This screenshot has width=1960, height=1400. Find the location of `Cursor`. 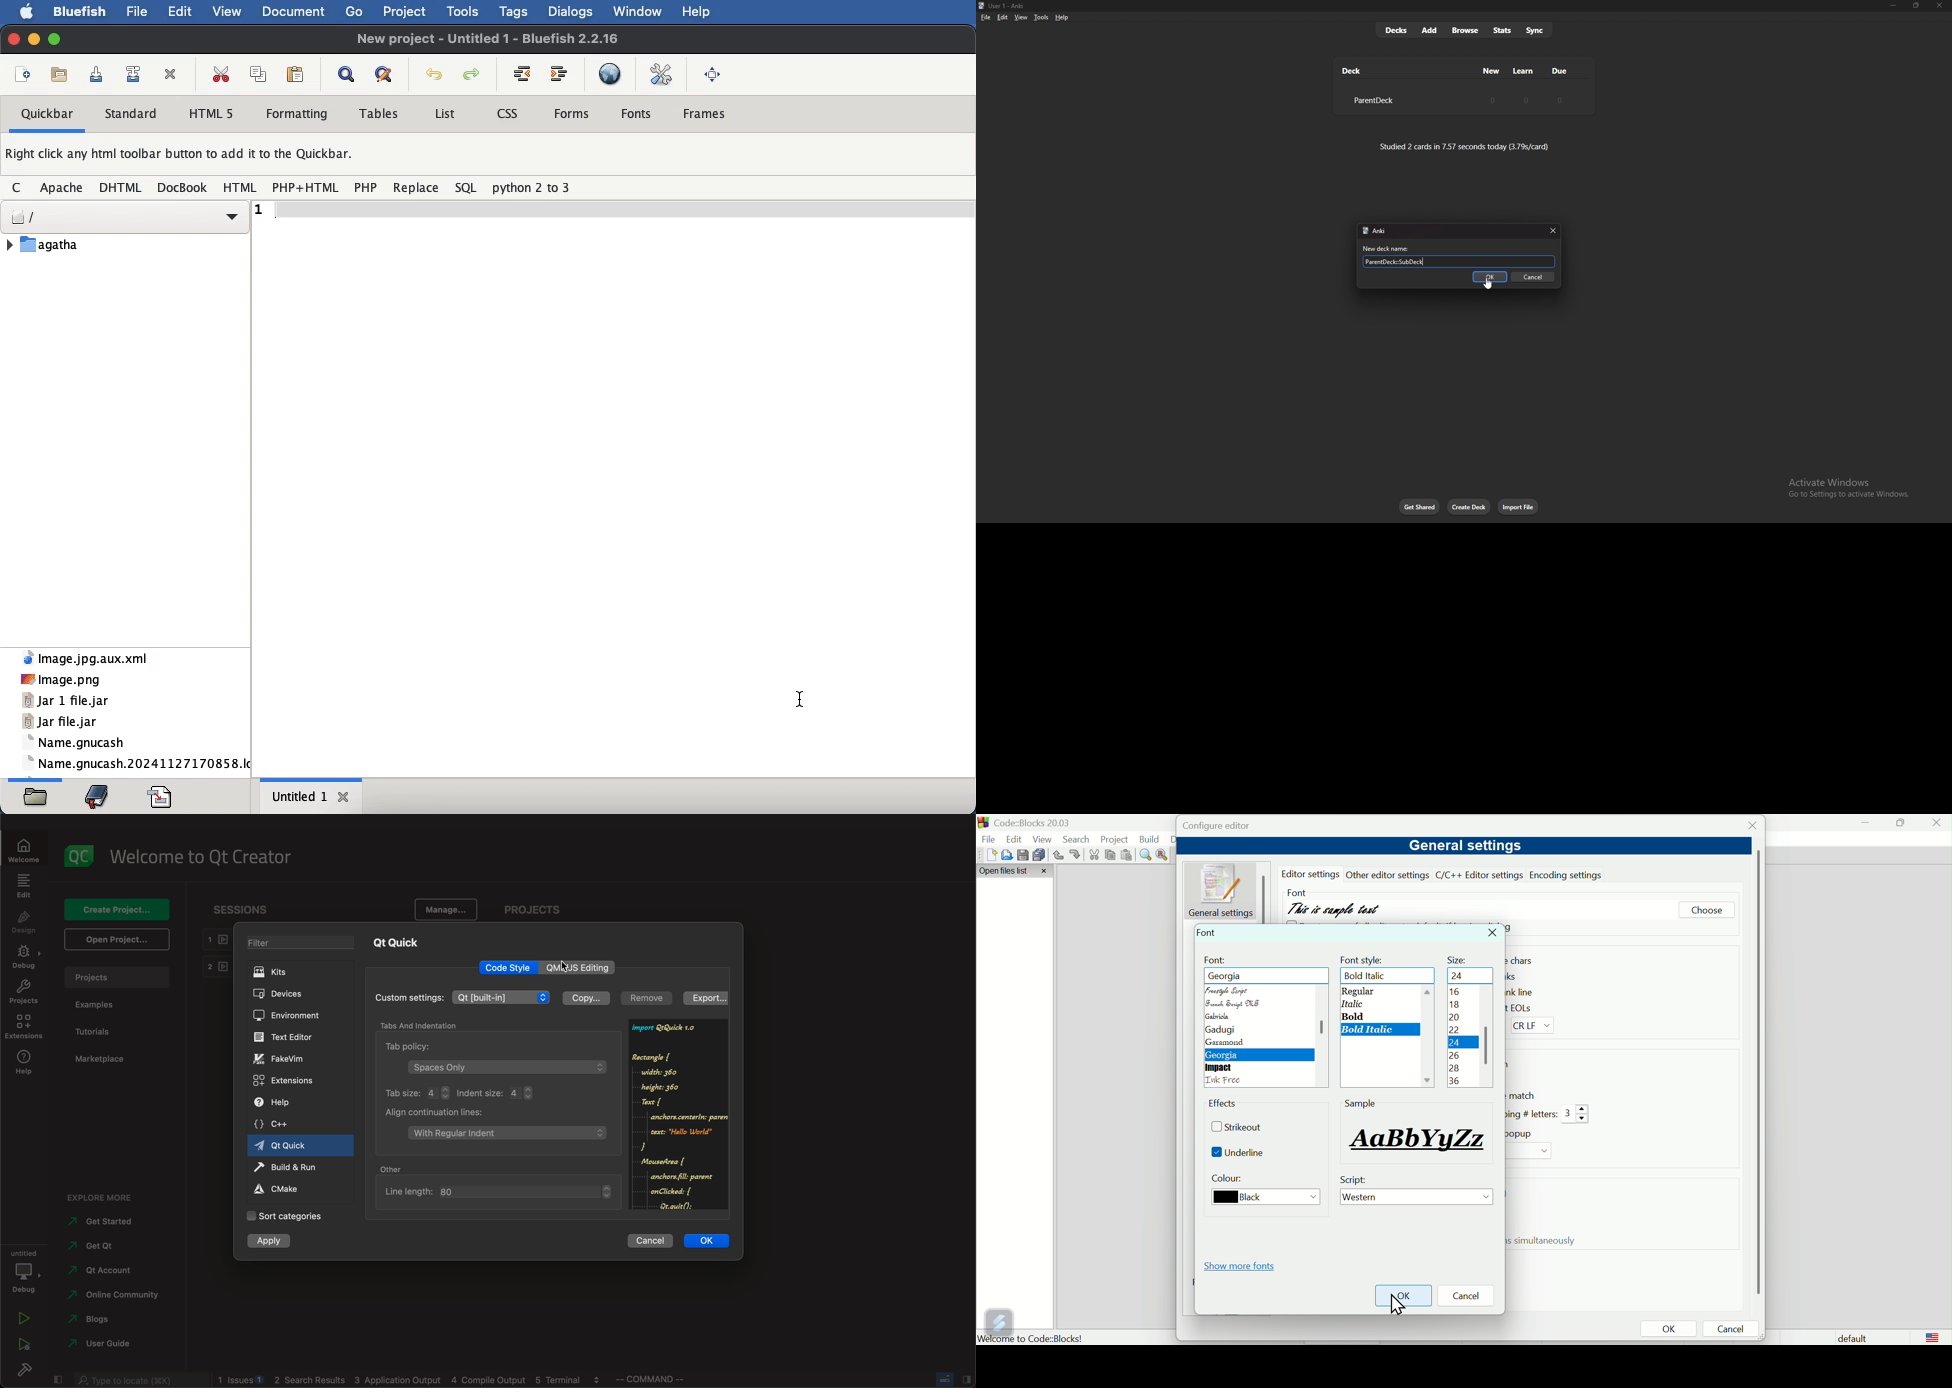

Cursor is located at coordinates (1396, 1306).